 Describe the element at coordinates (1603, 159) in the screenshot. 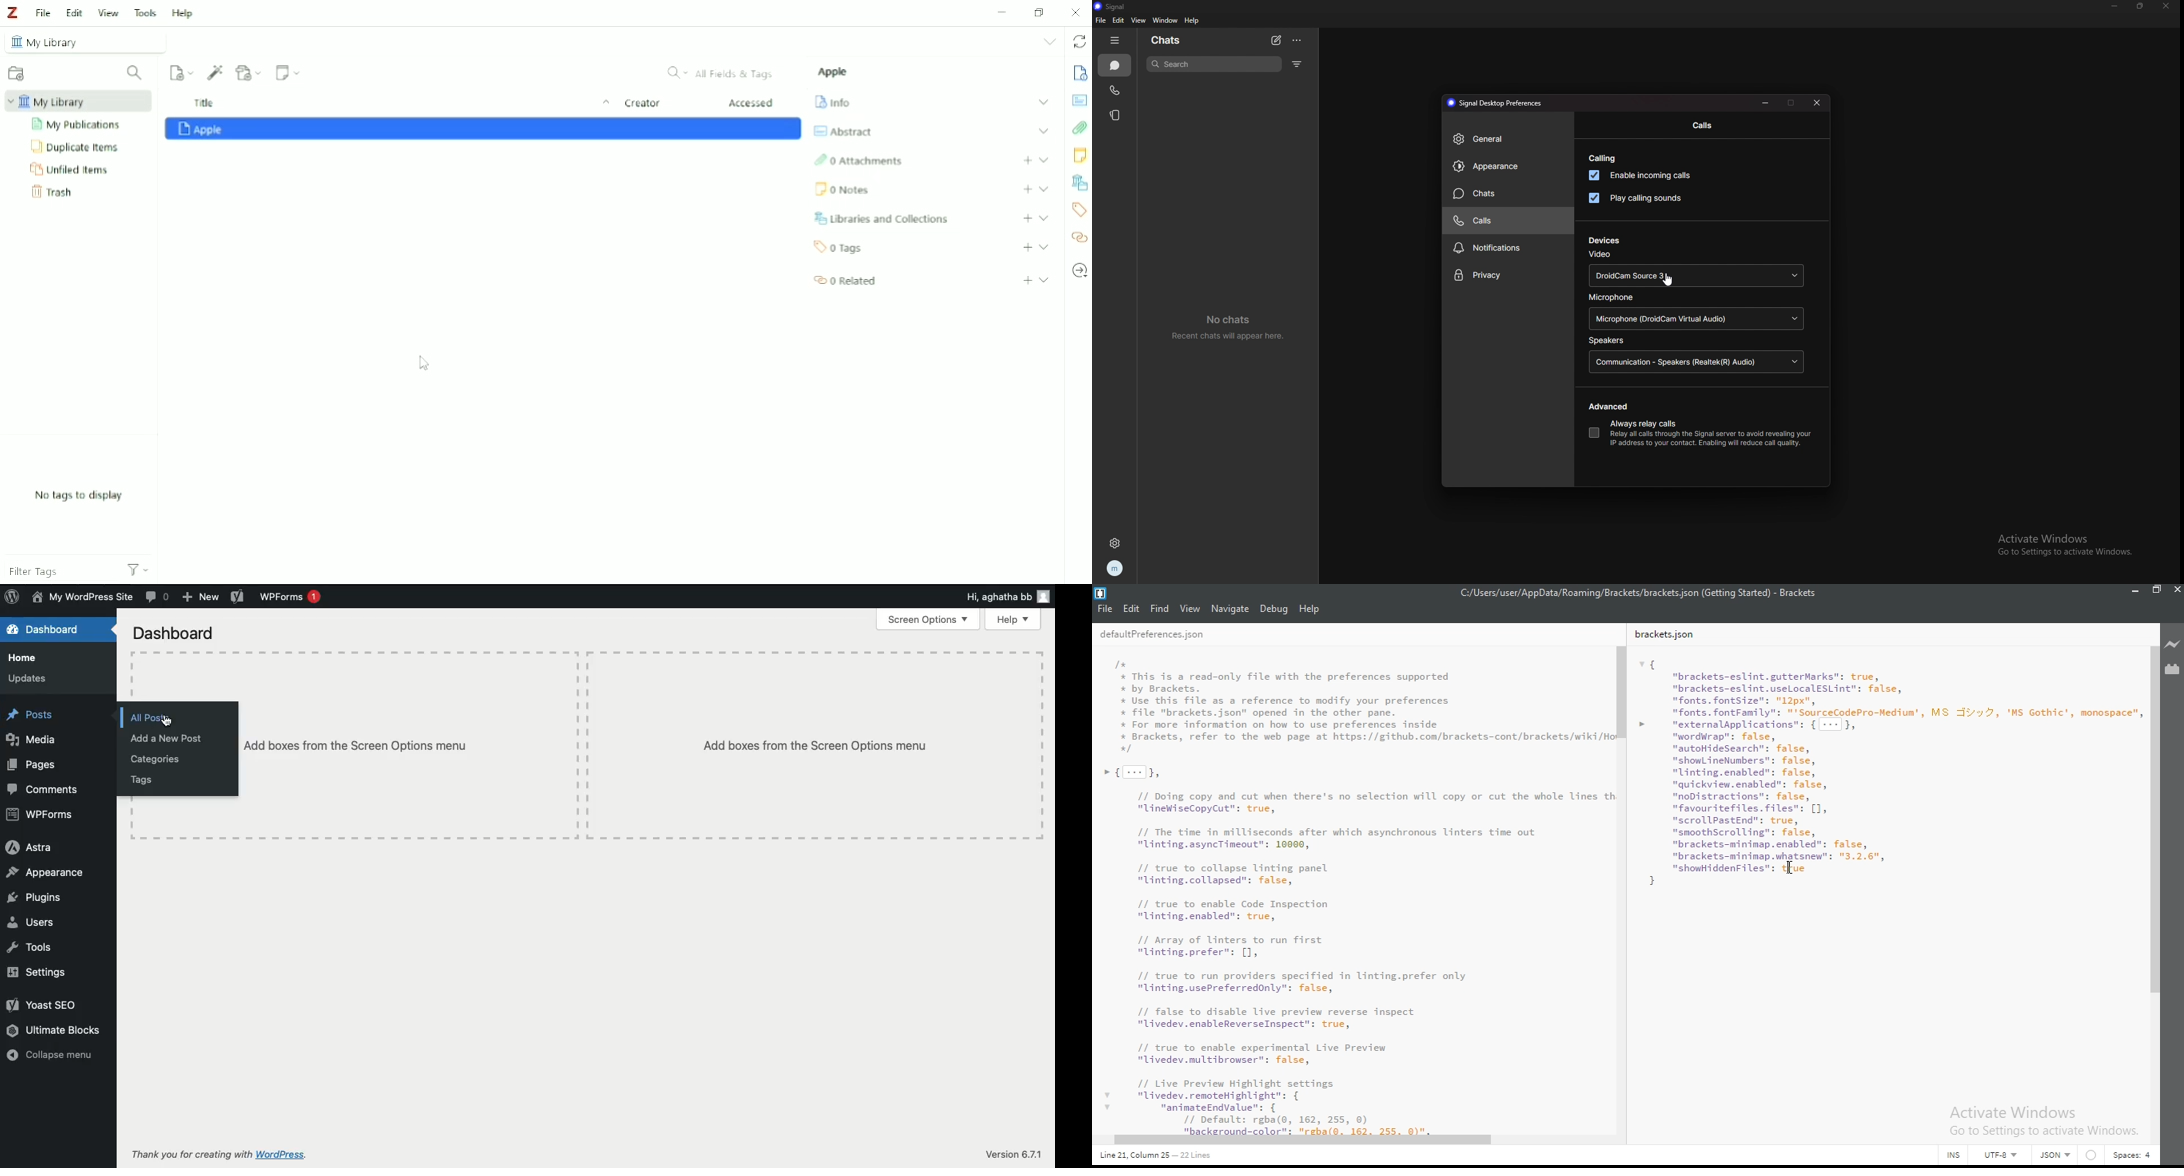

I see `calling` at that location.